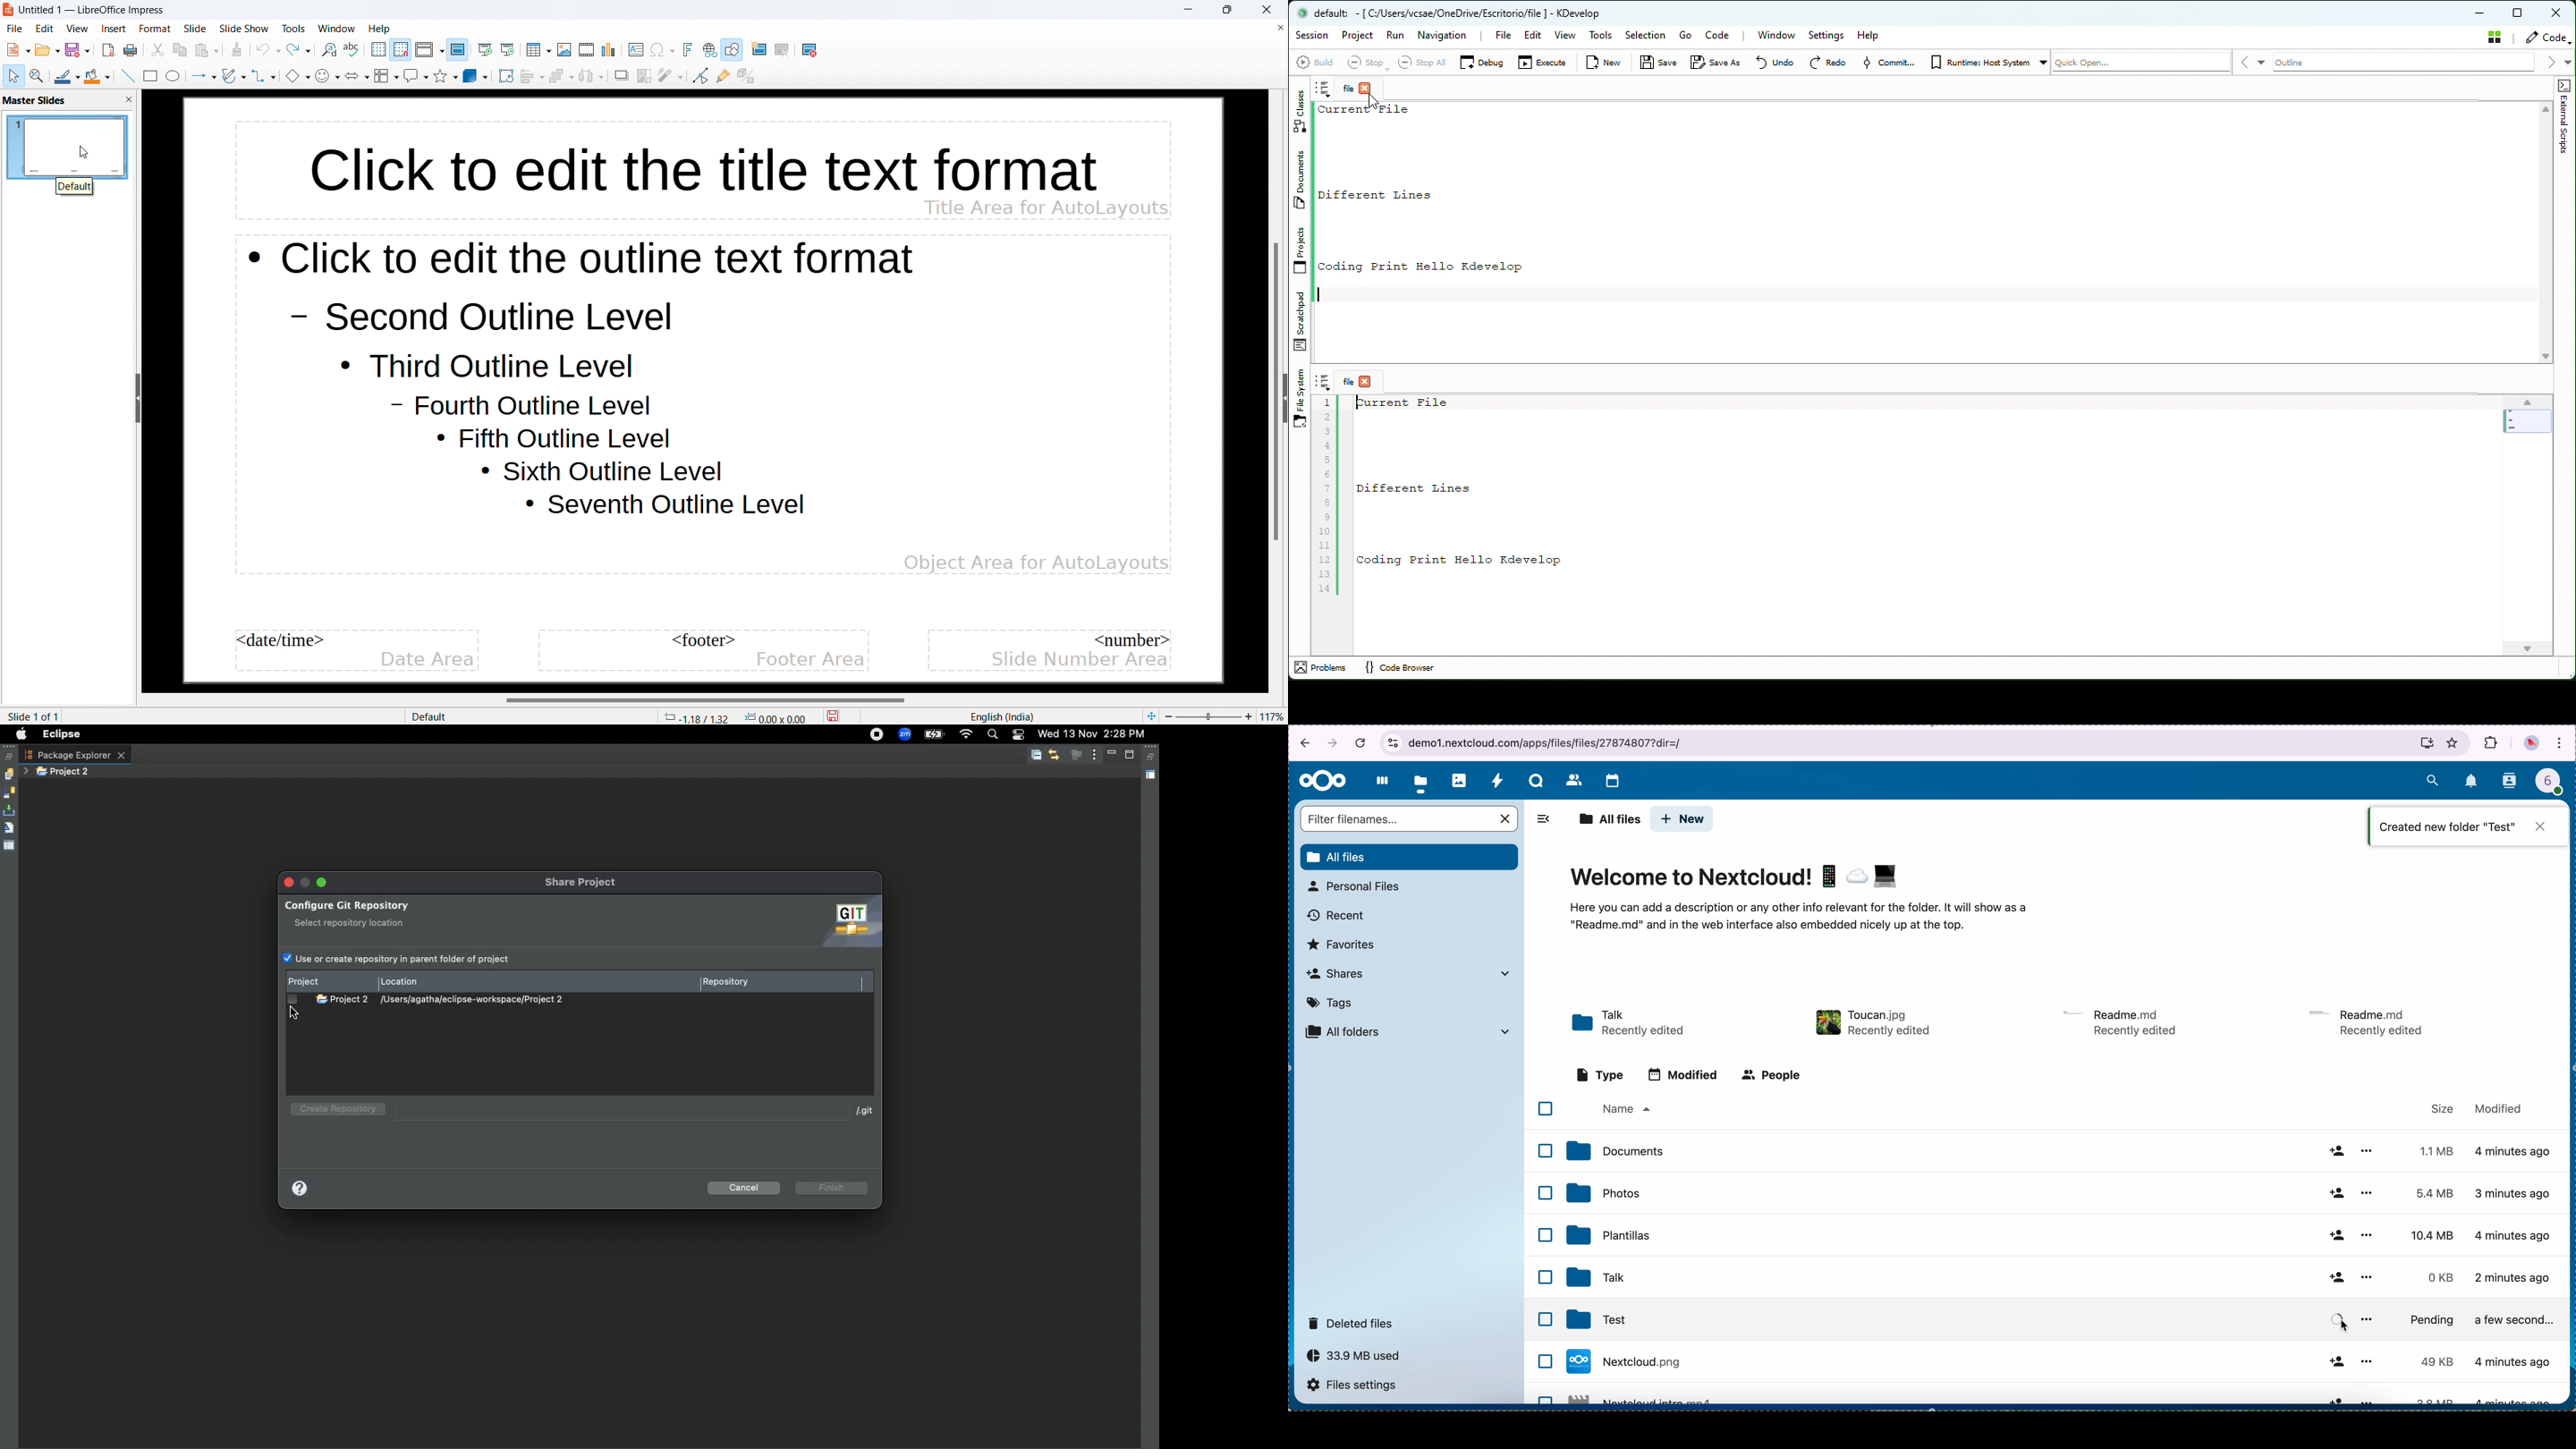 The height and width of the screenshot is (1456, 2576). What do you see at coordinates (1422, 781) in the screenshot?
I see `click on files button` at bounding box center [1422, 781].